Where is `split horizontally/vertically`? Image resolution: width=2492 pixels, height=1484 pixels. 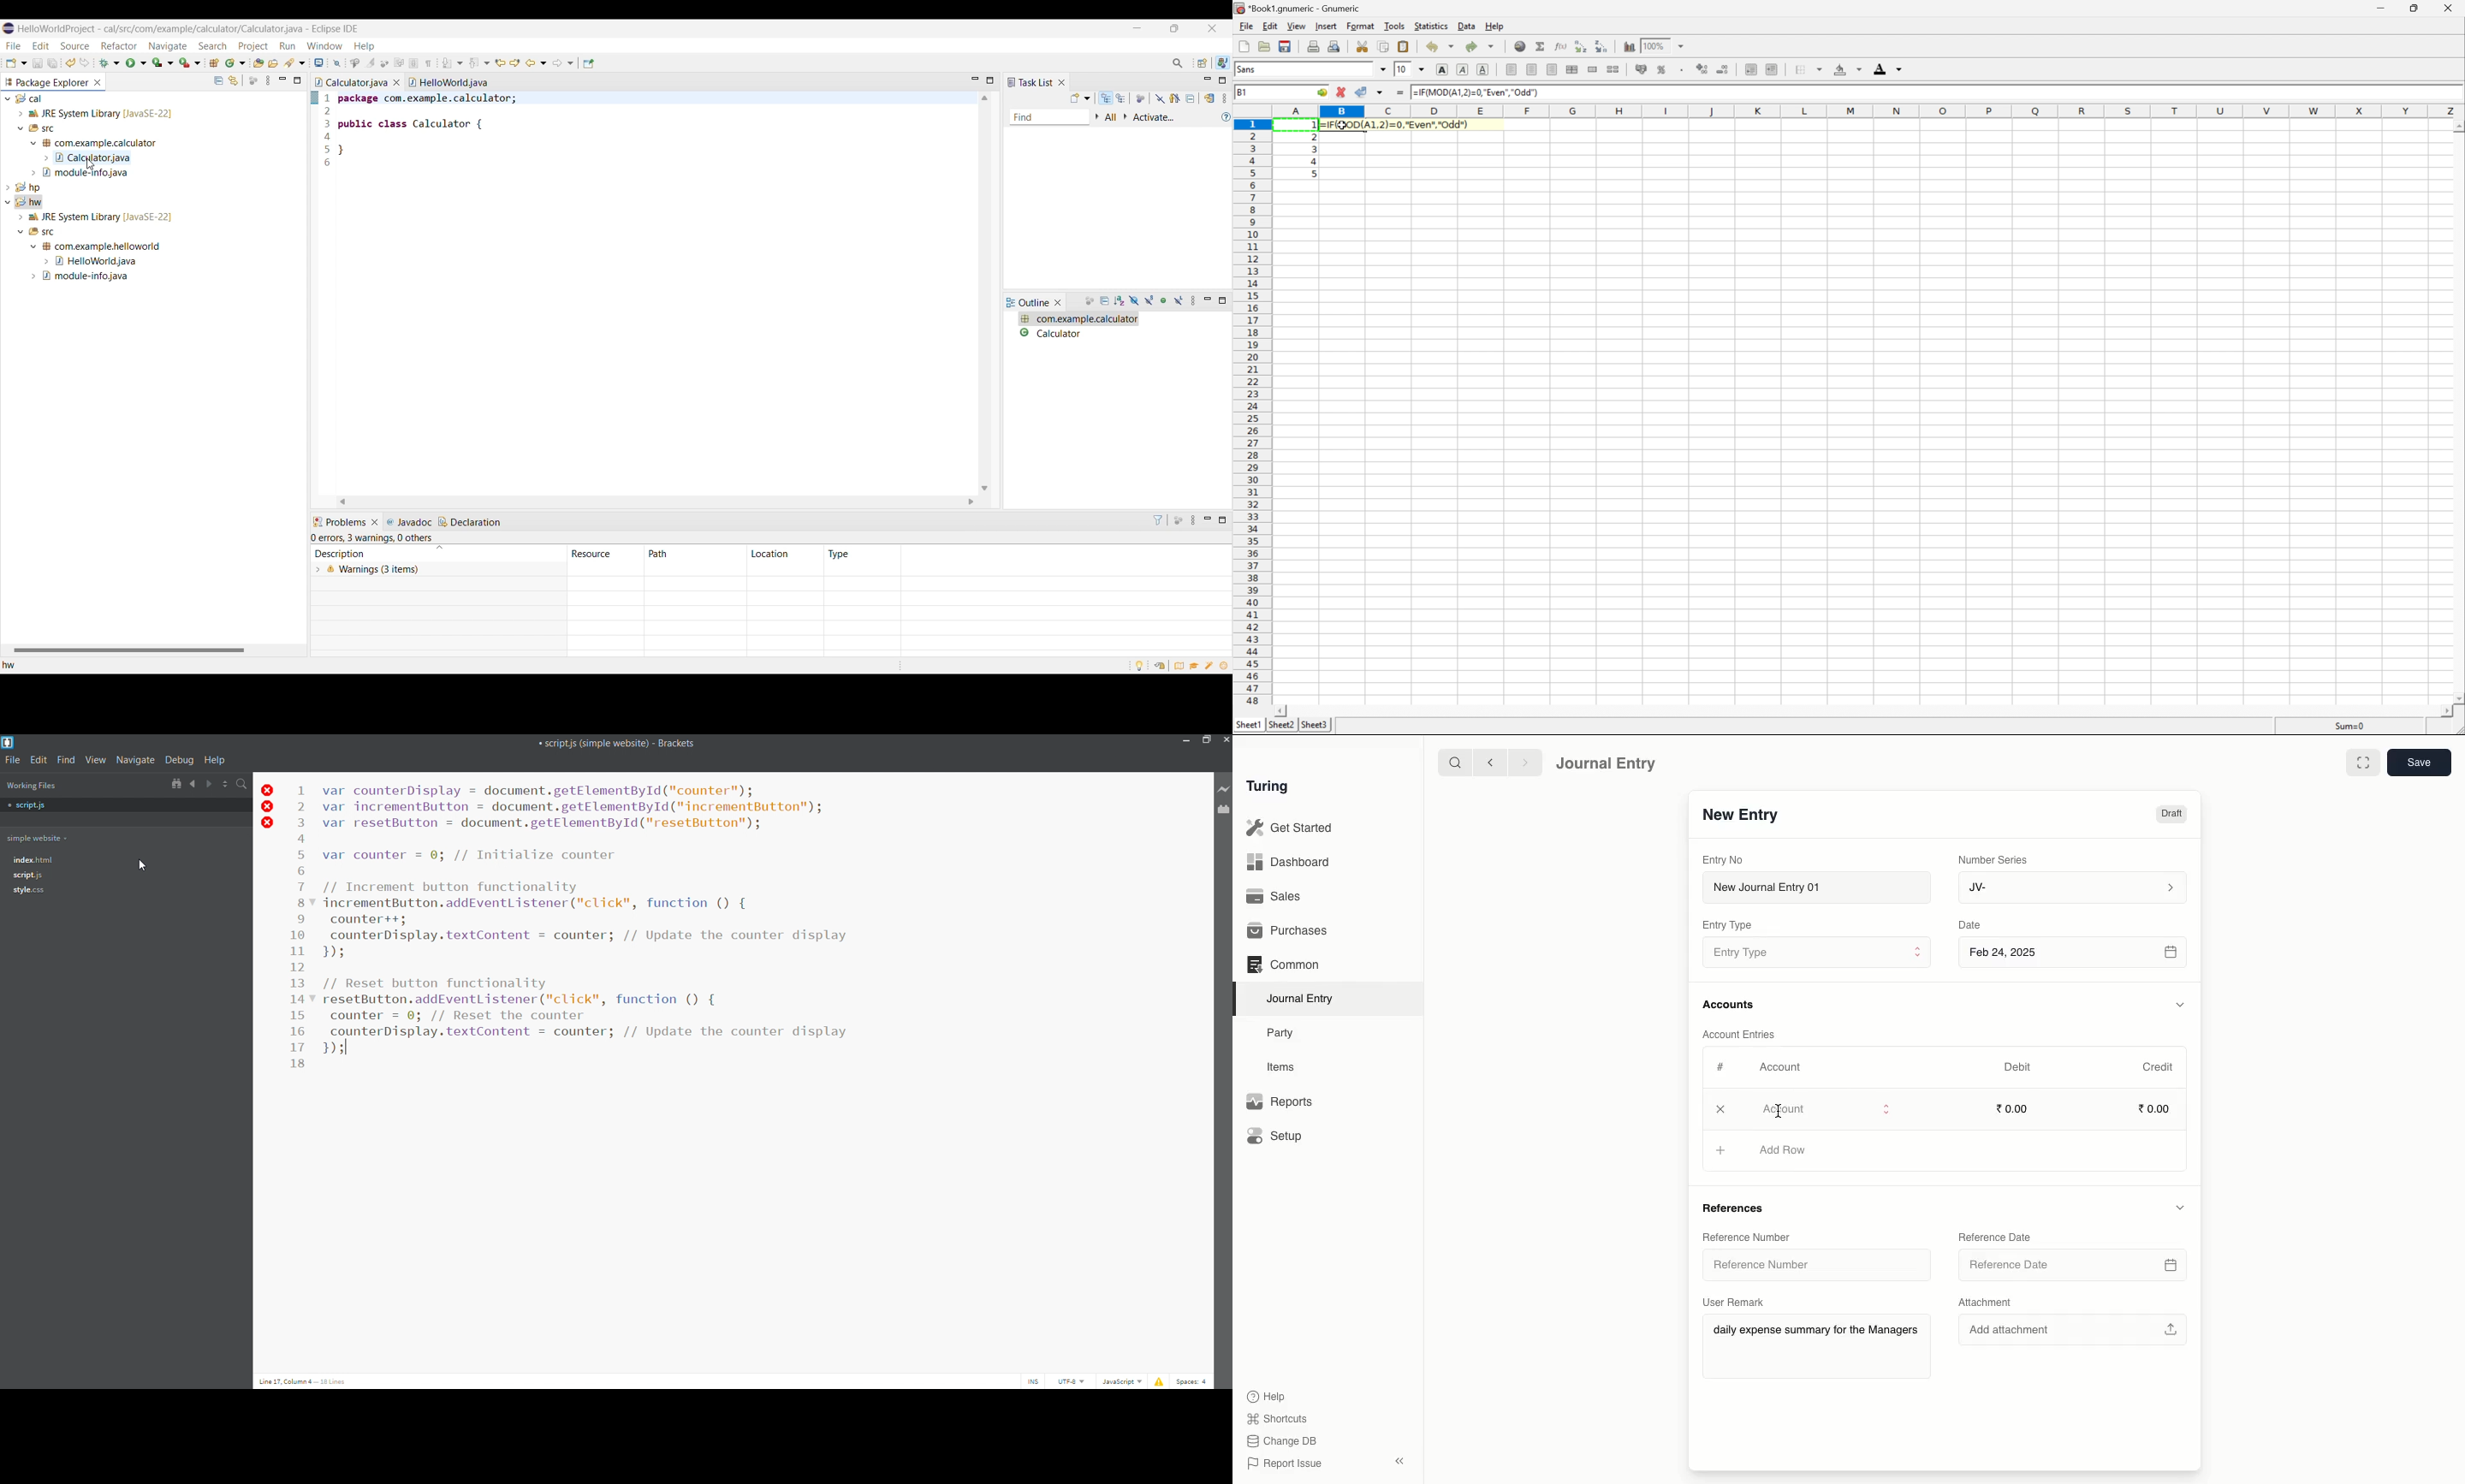
split horizontally/vertically is located at coordinates (227, 784).